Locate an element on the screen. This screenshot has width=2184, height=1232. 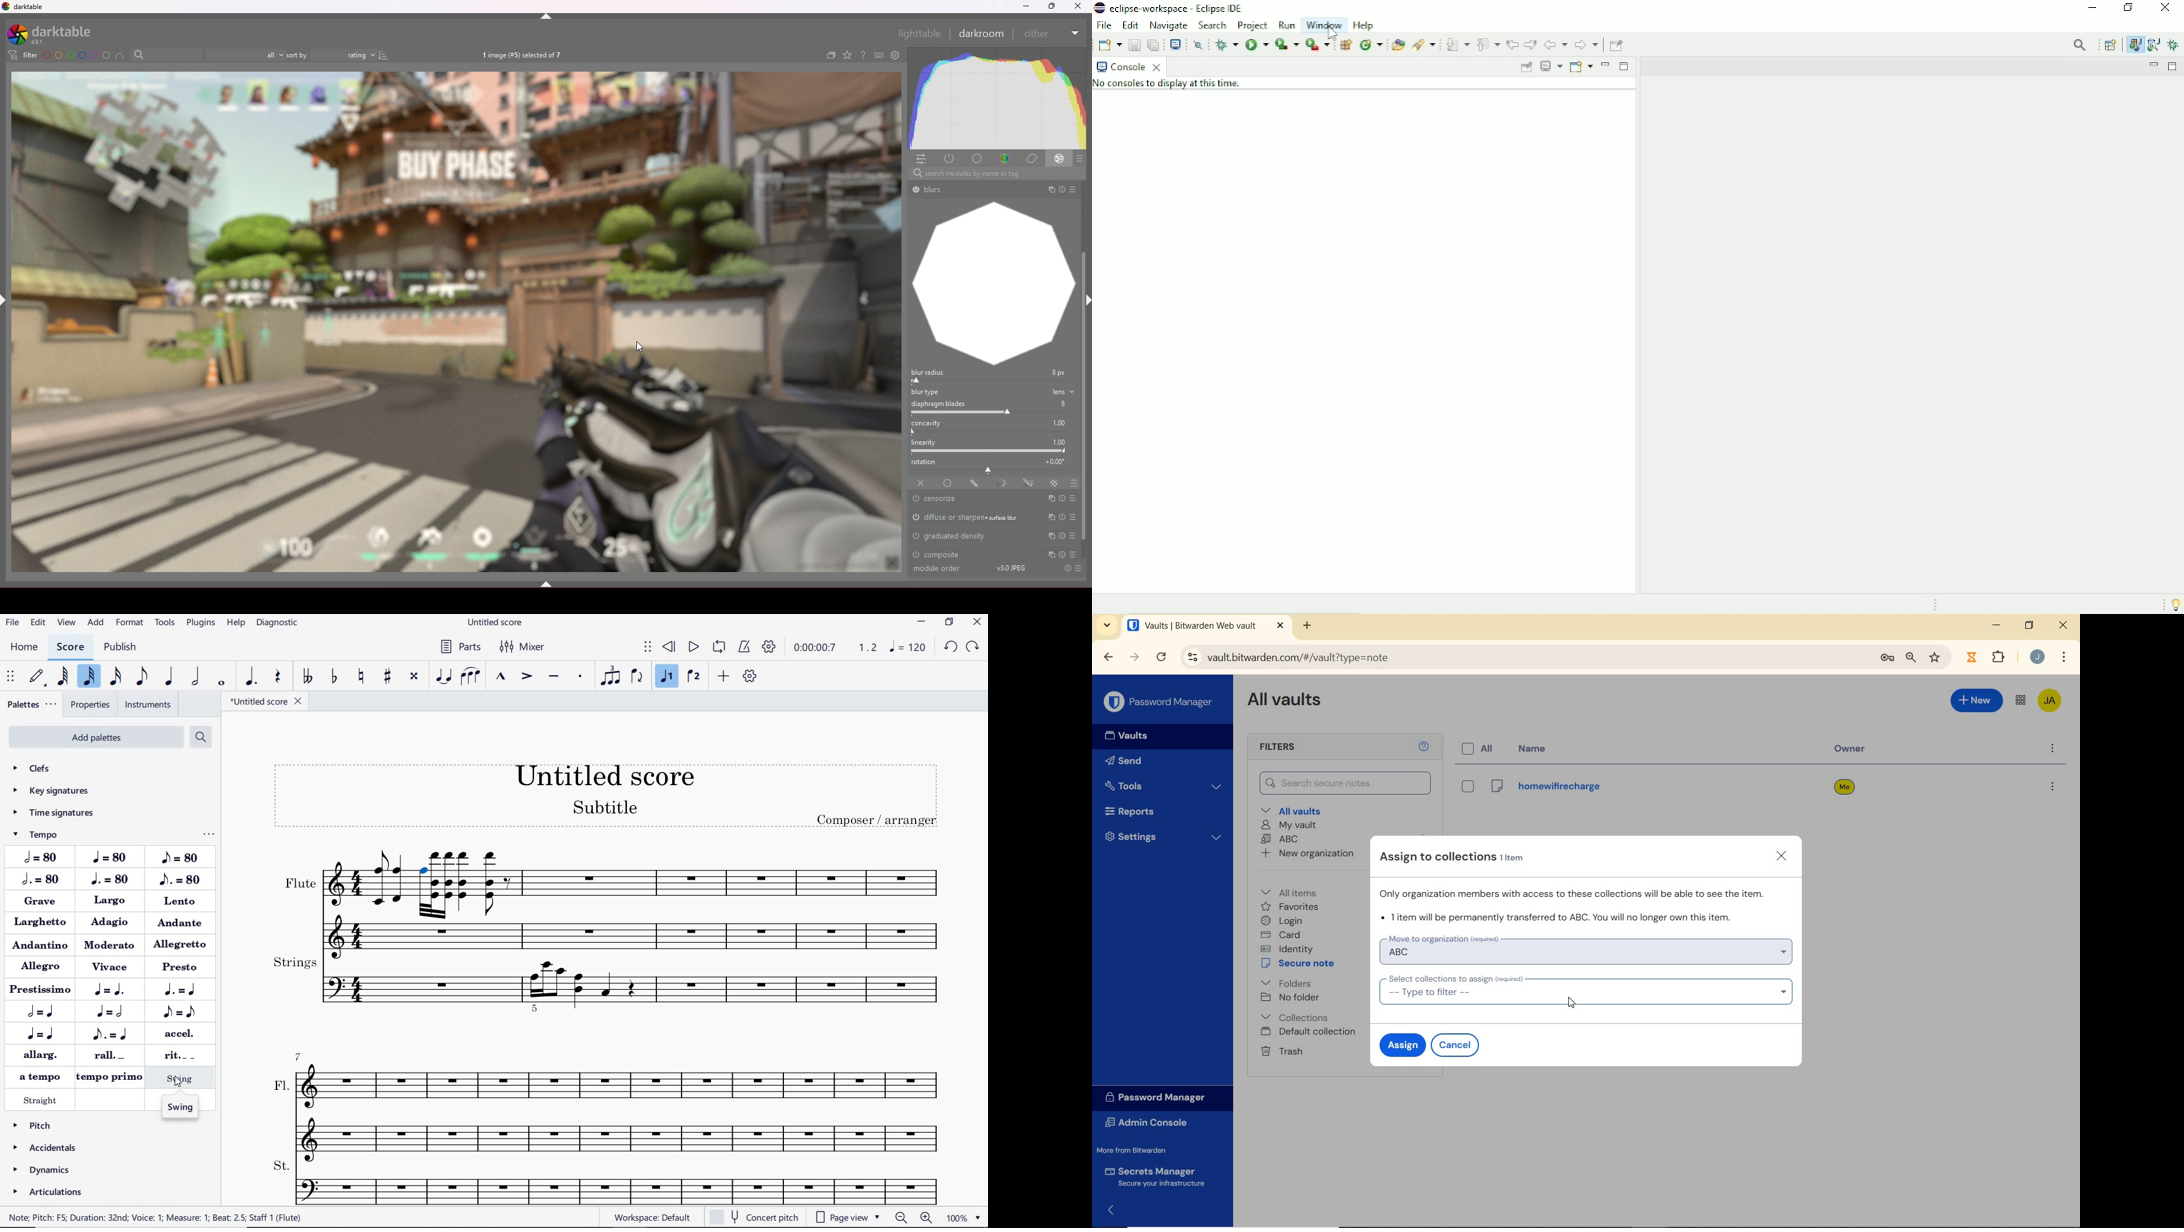
pitch is located at coordinates (47, 1126).